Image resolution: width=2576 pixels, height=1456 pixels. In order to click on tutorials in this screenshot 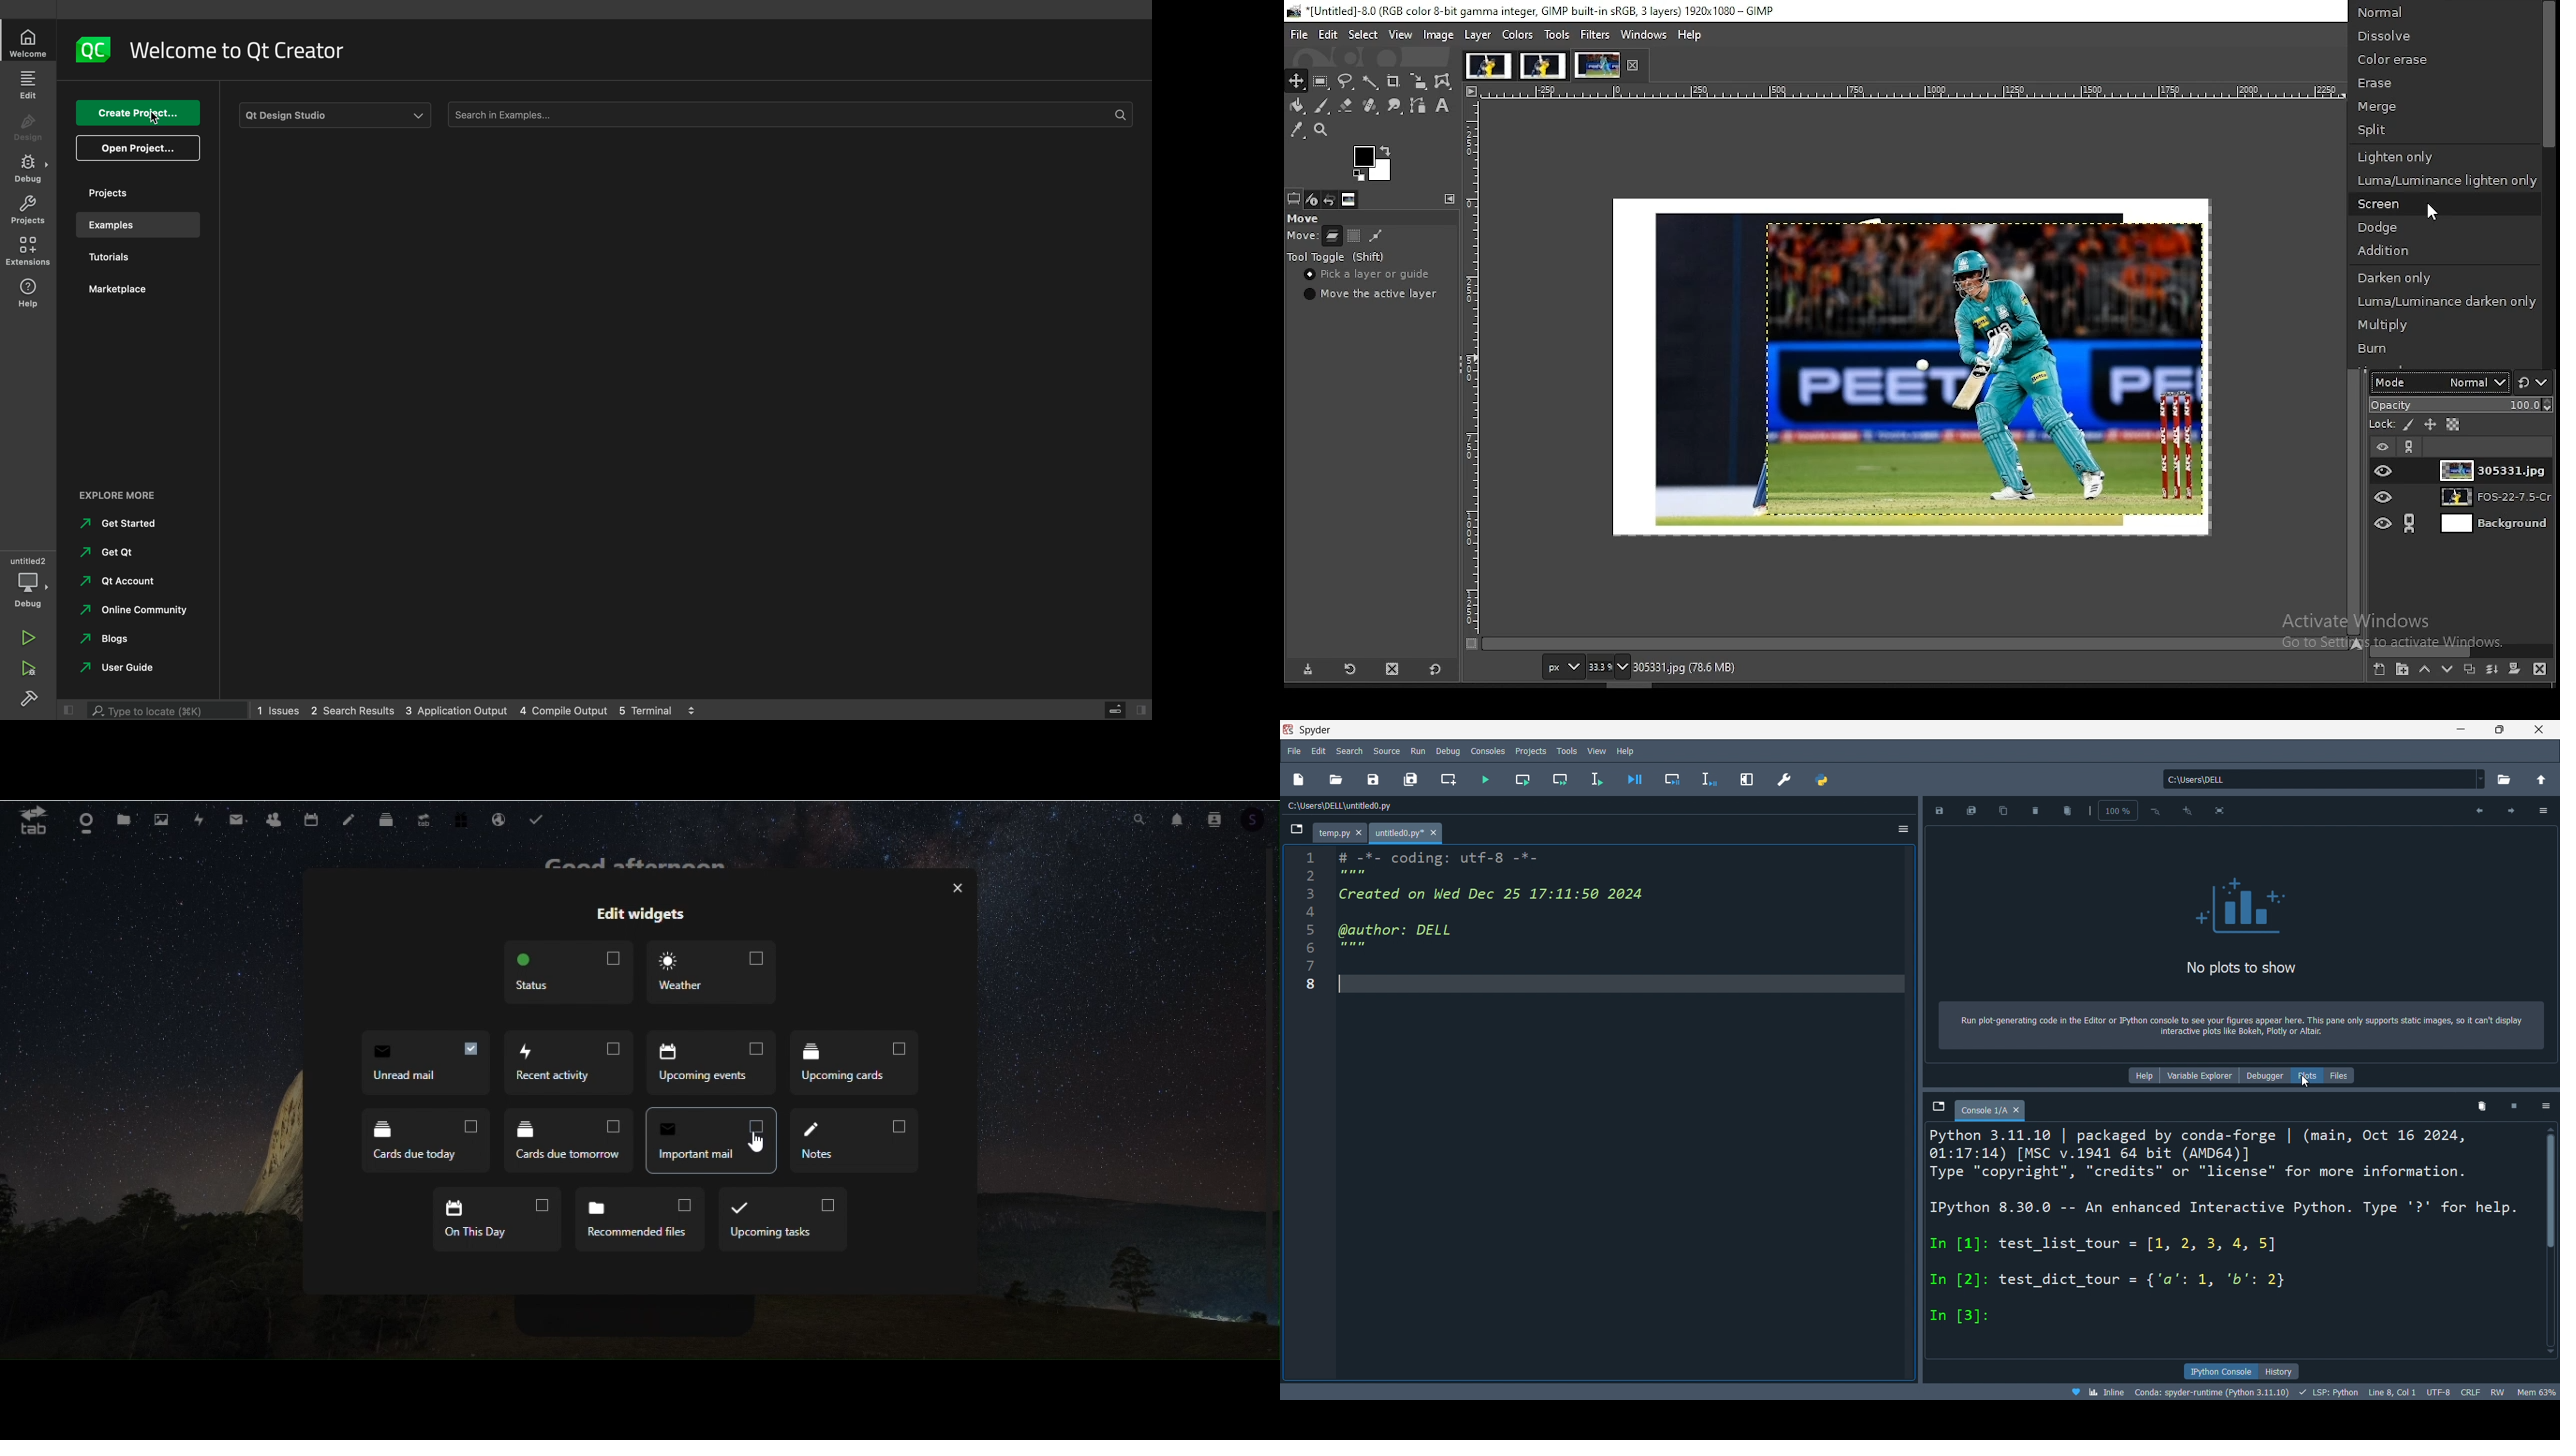, I will do `click(128, 259)`.